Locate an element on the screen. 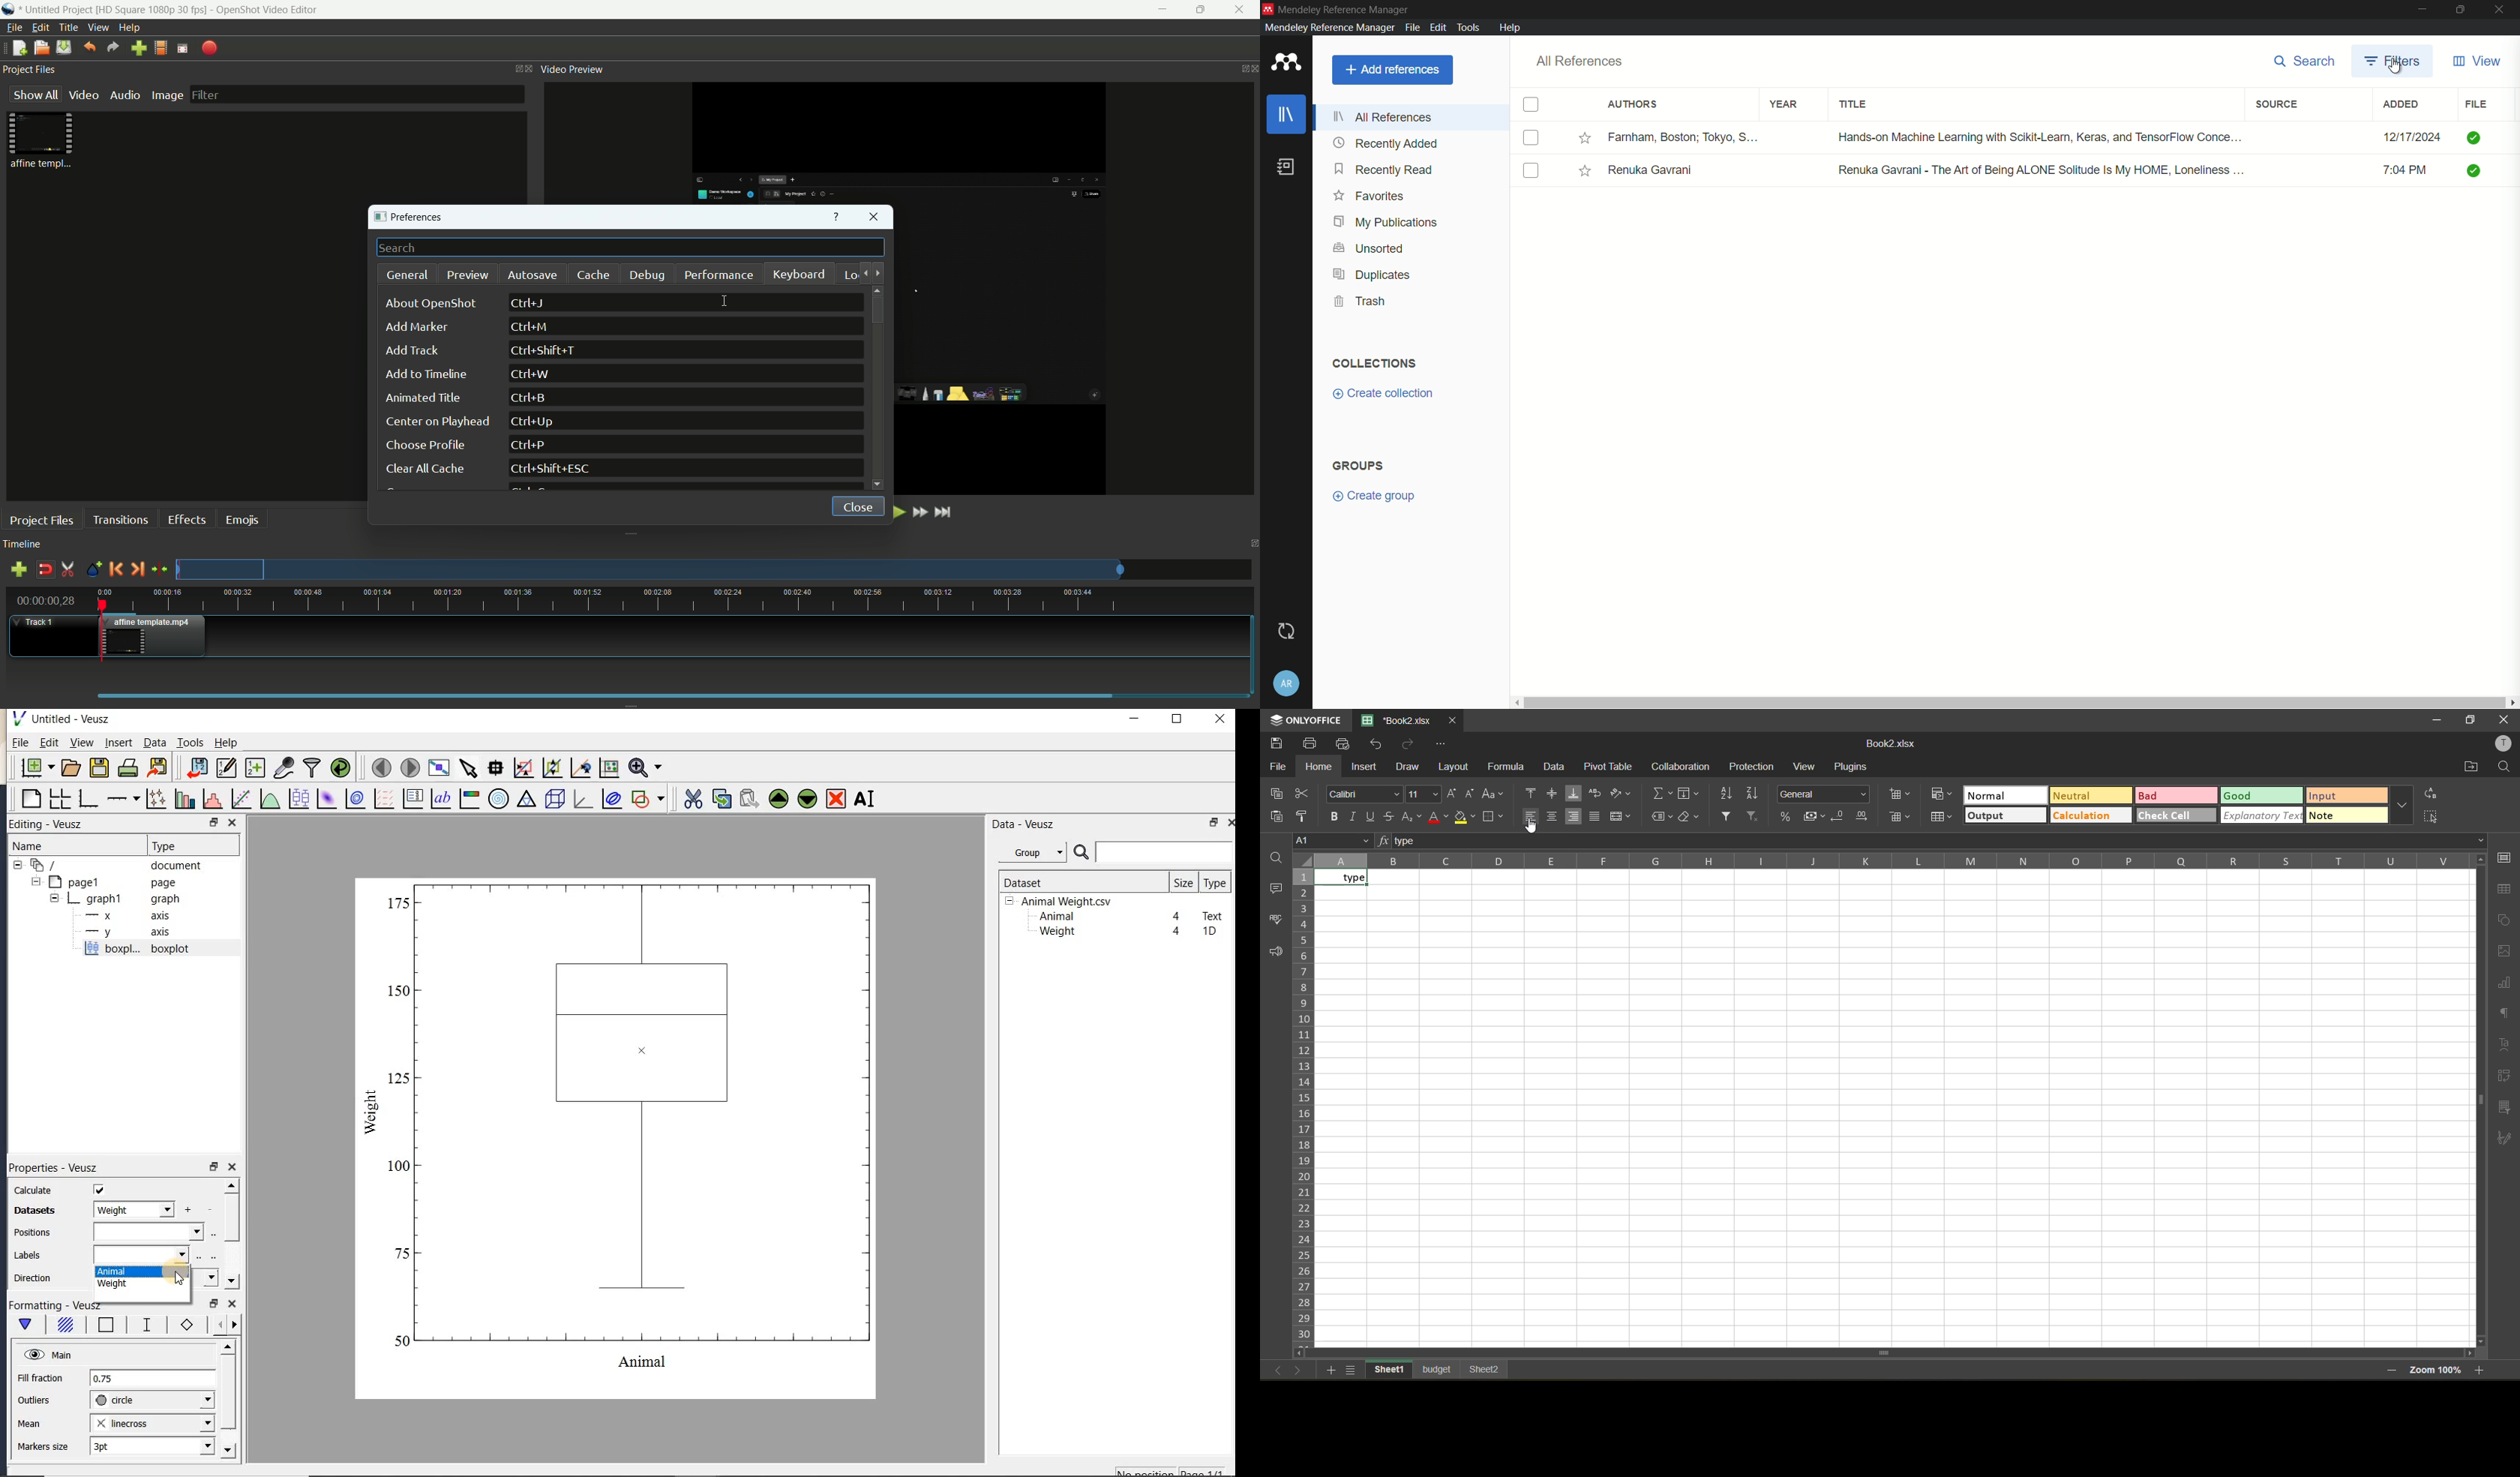 This screenshot has width=2520, height=1484. collaboration is located at coordinates (1681, 766).